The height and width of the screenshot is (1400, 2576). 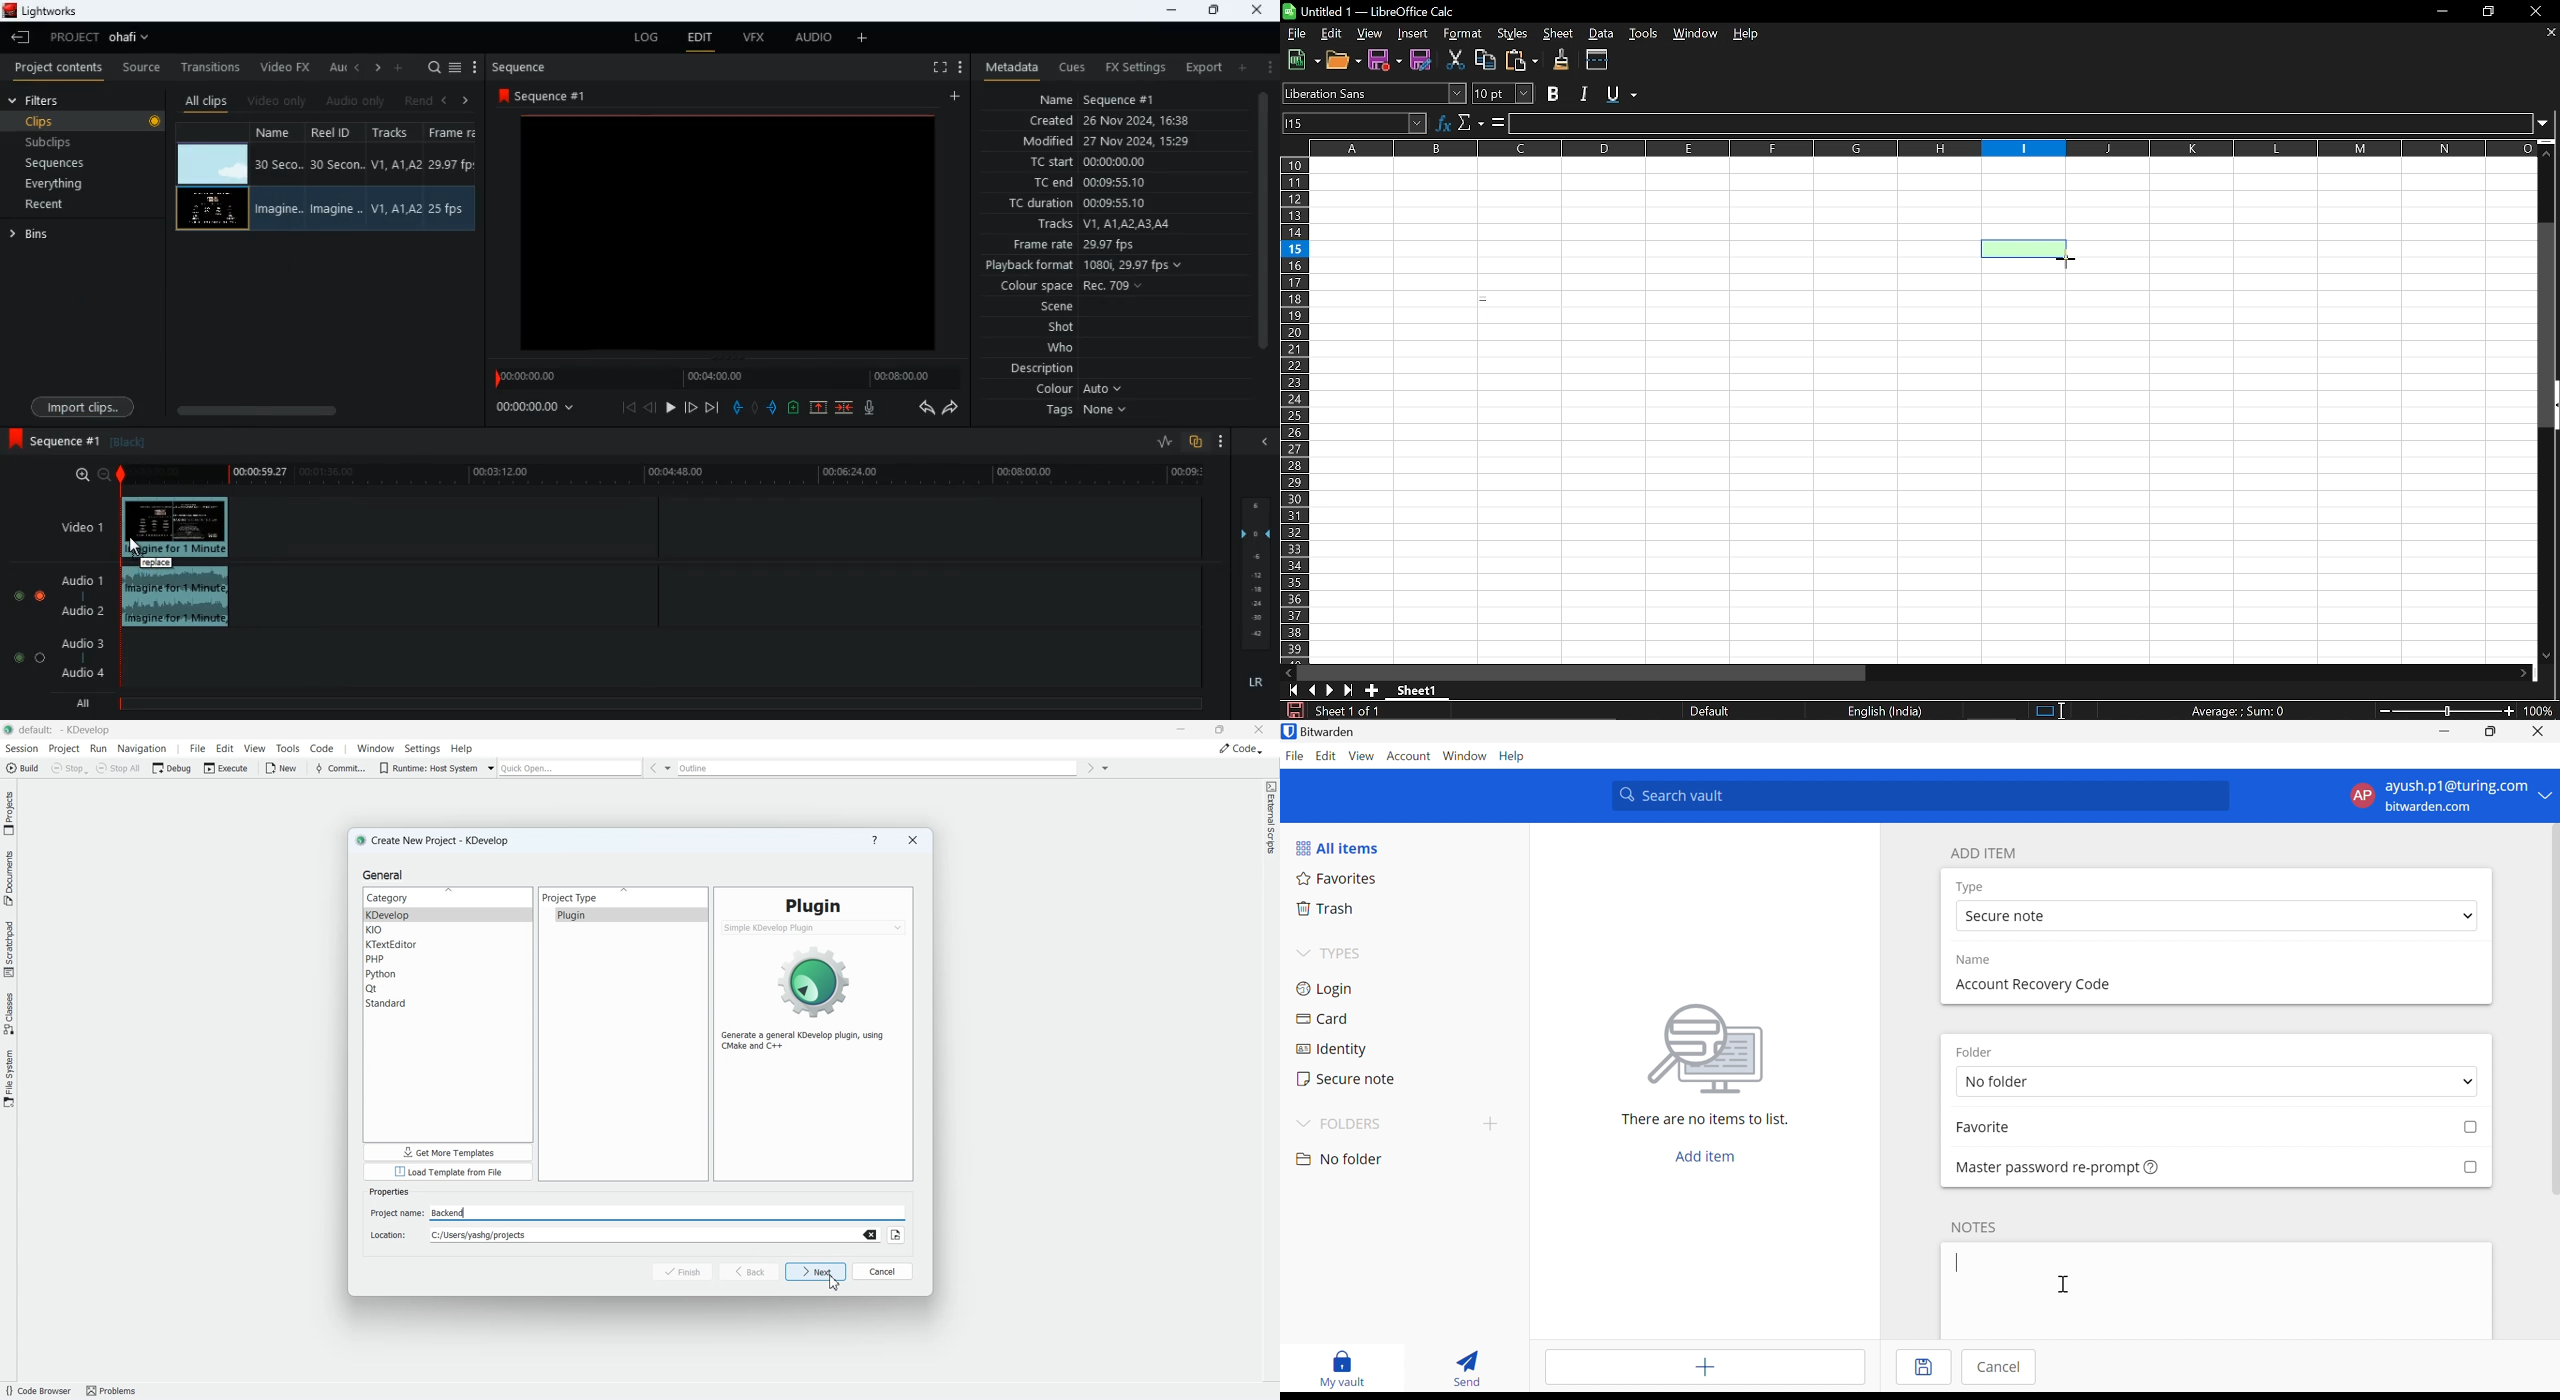 What do you see at coordinates (1259, 573) in the screenshot?
I see `layers` at bounding box center [1259, 573].